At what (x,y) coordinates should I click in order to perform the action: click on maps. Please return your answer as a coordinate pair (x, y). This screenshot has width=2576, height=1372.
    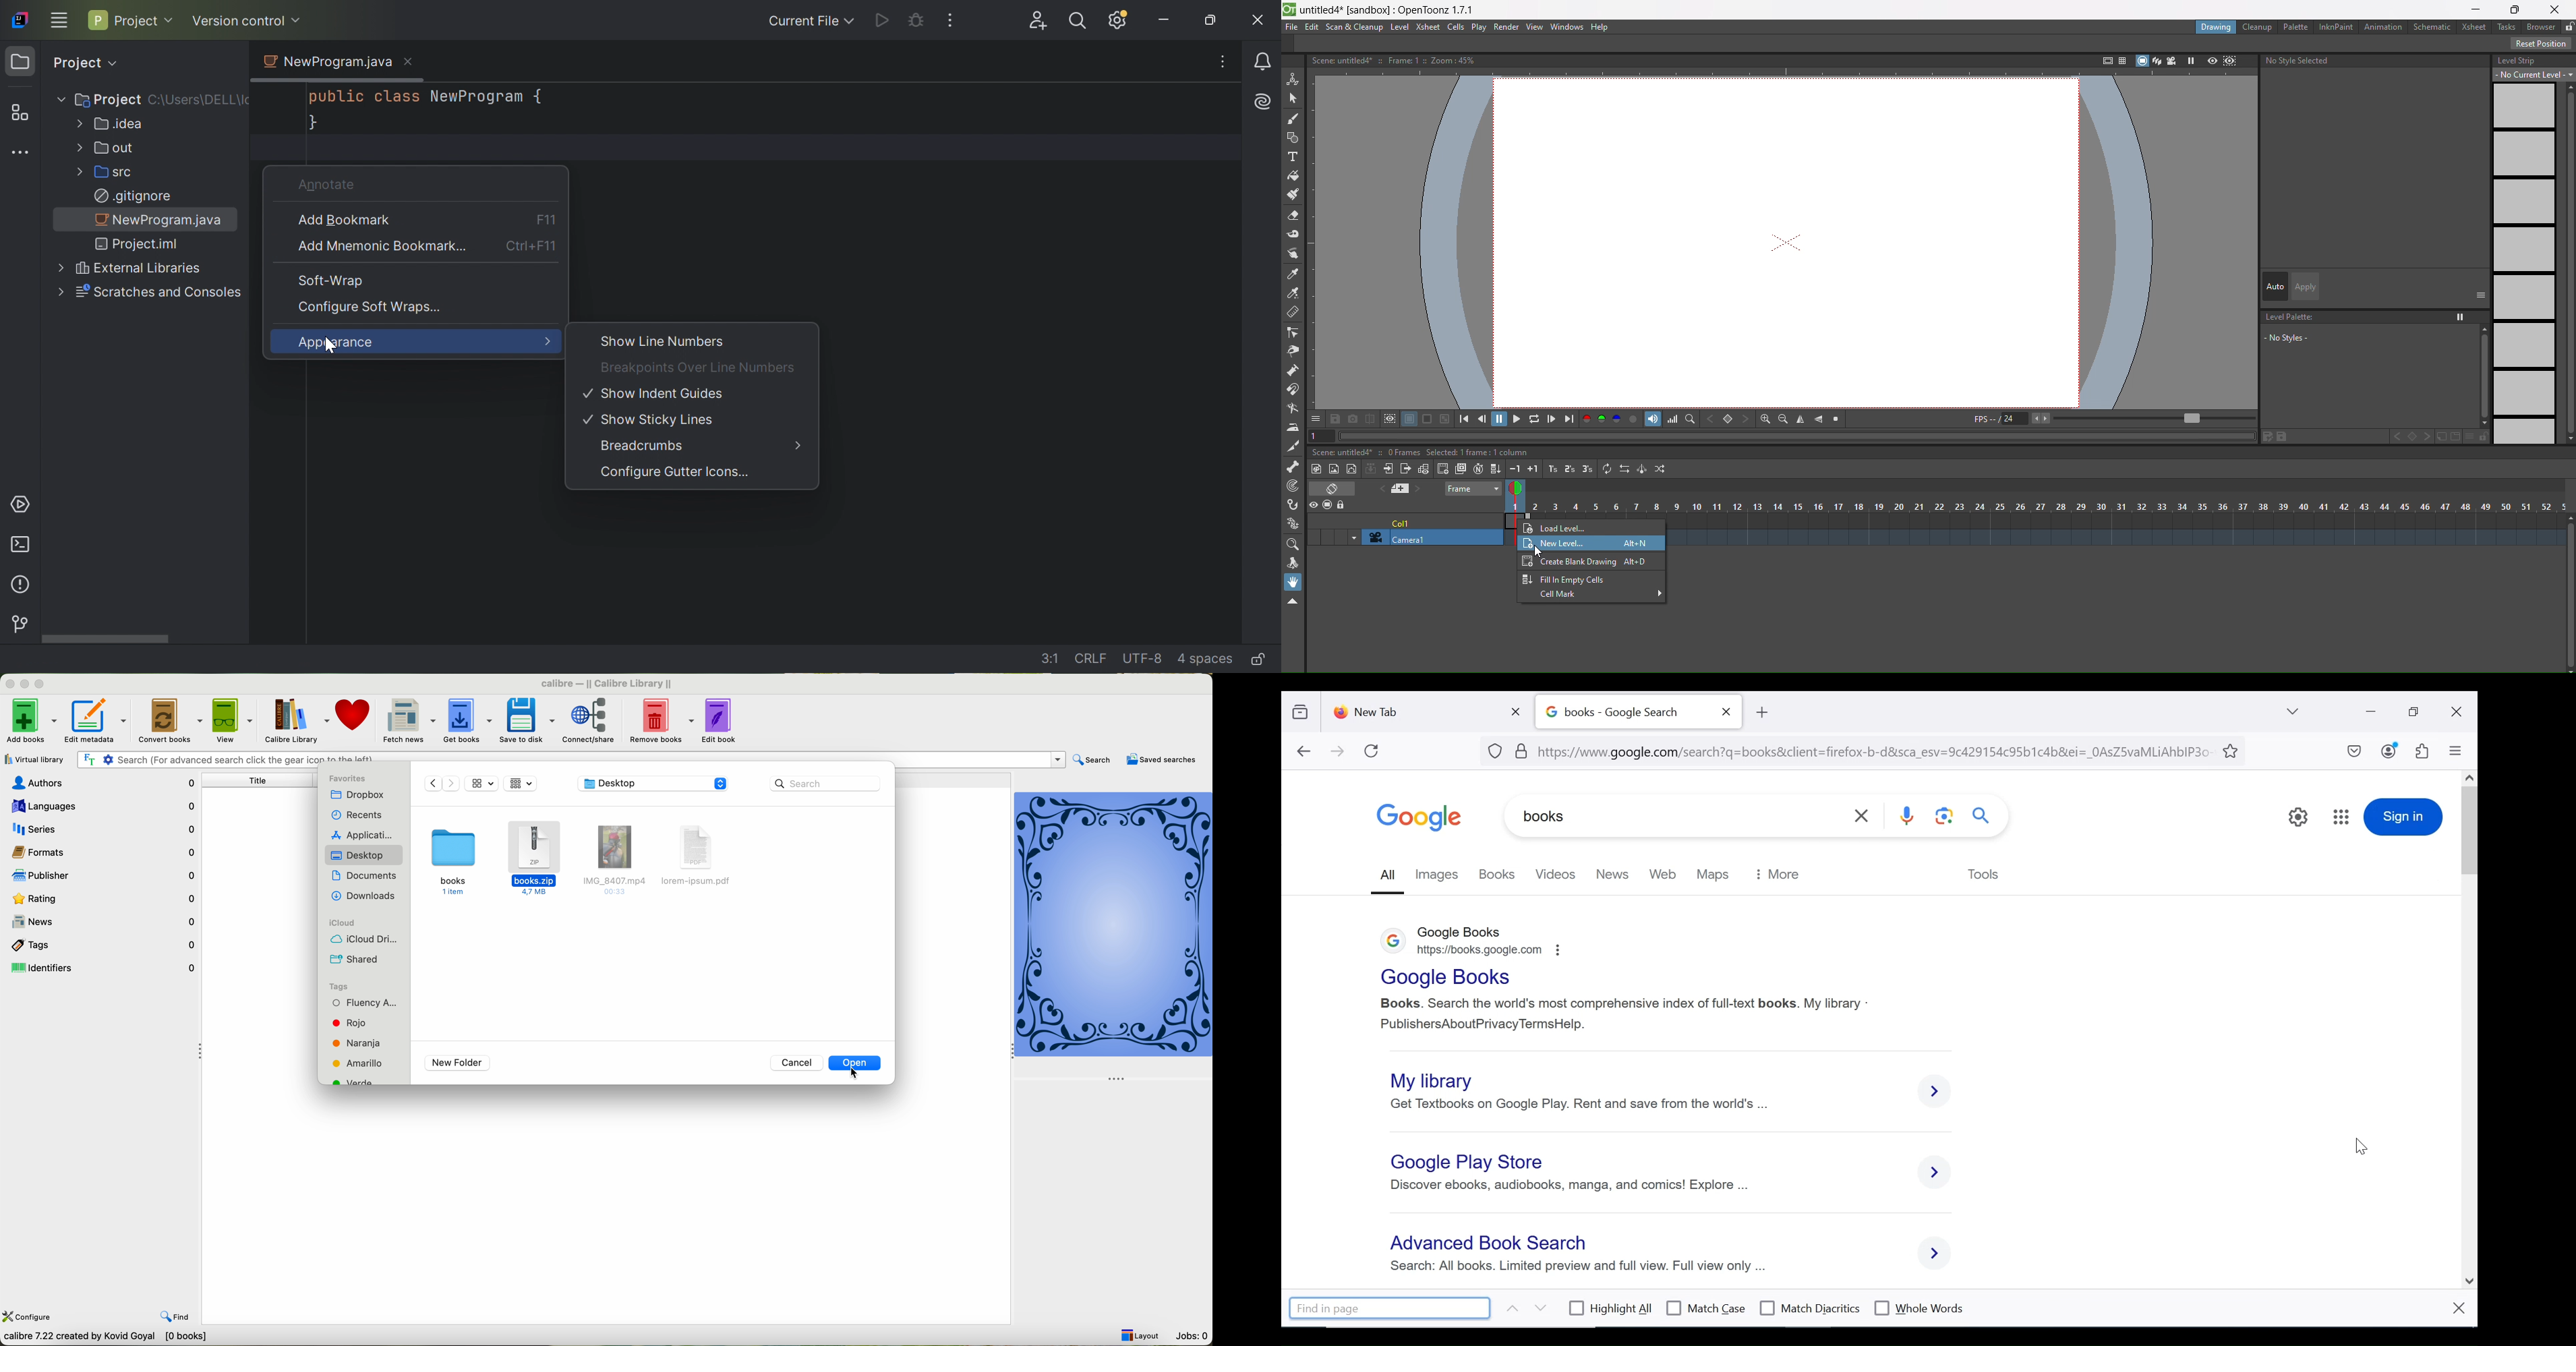
    Looking at the image, I should click on (1714, 874).